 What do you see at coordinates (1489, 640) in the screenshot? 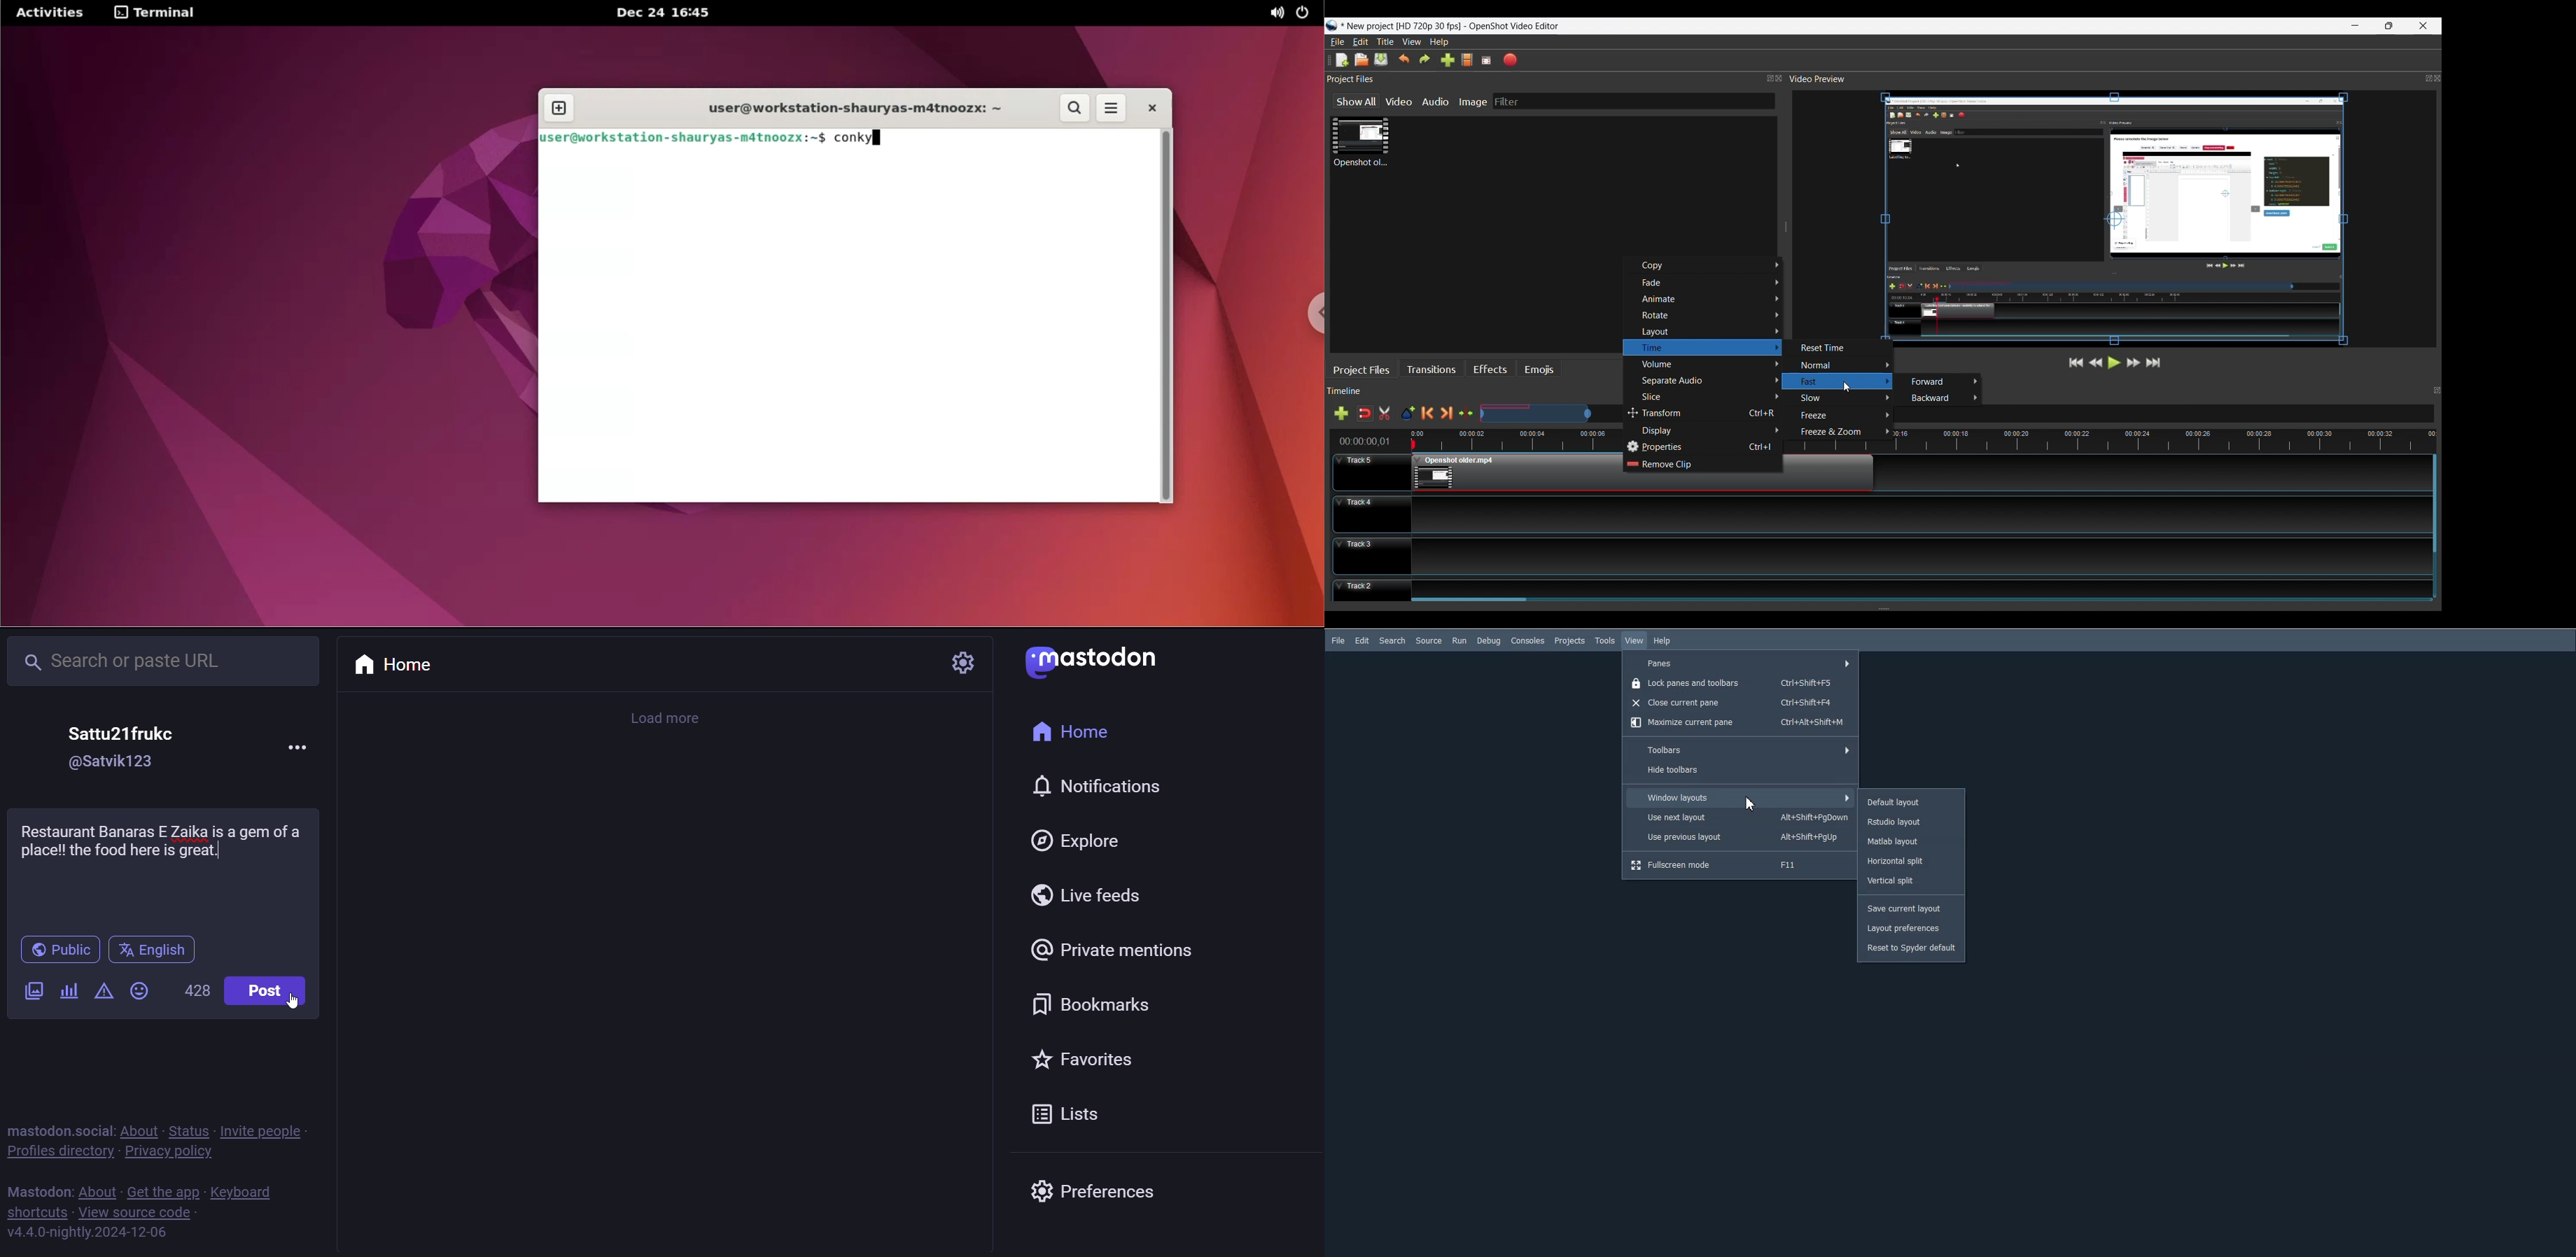
I see `Debug` at bounding box center [1489, 640].